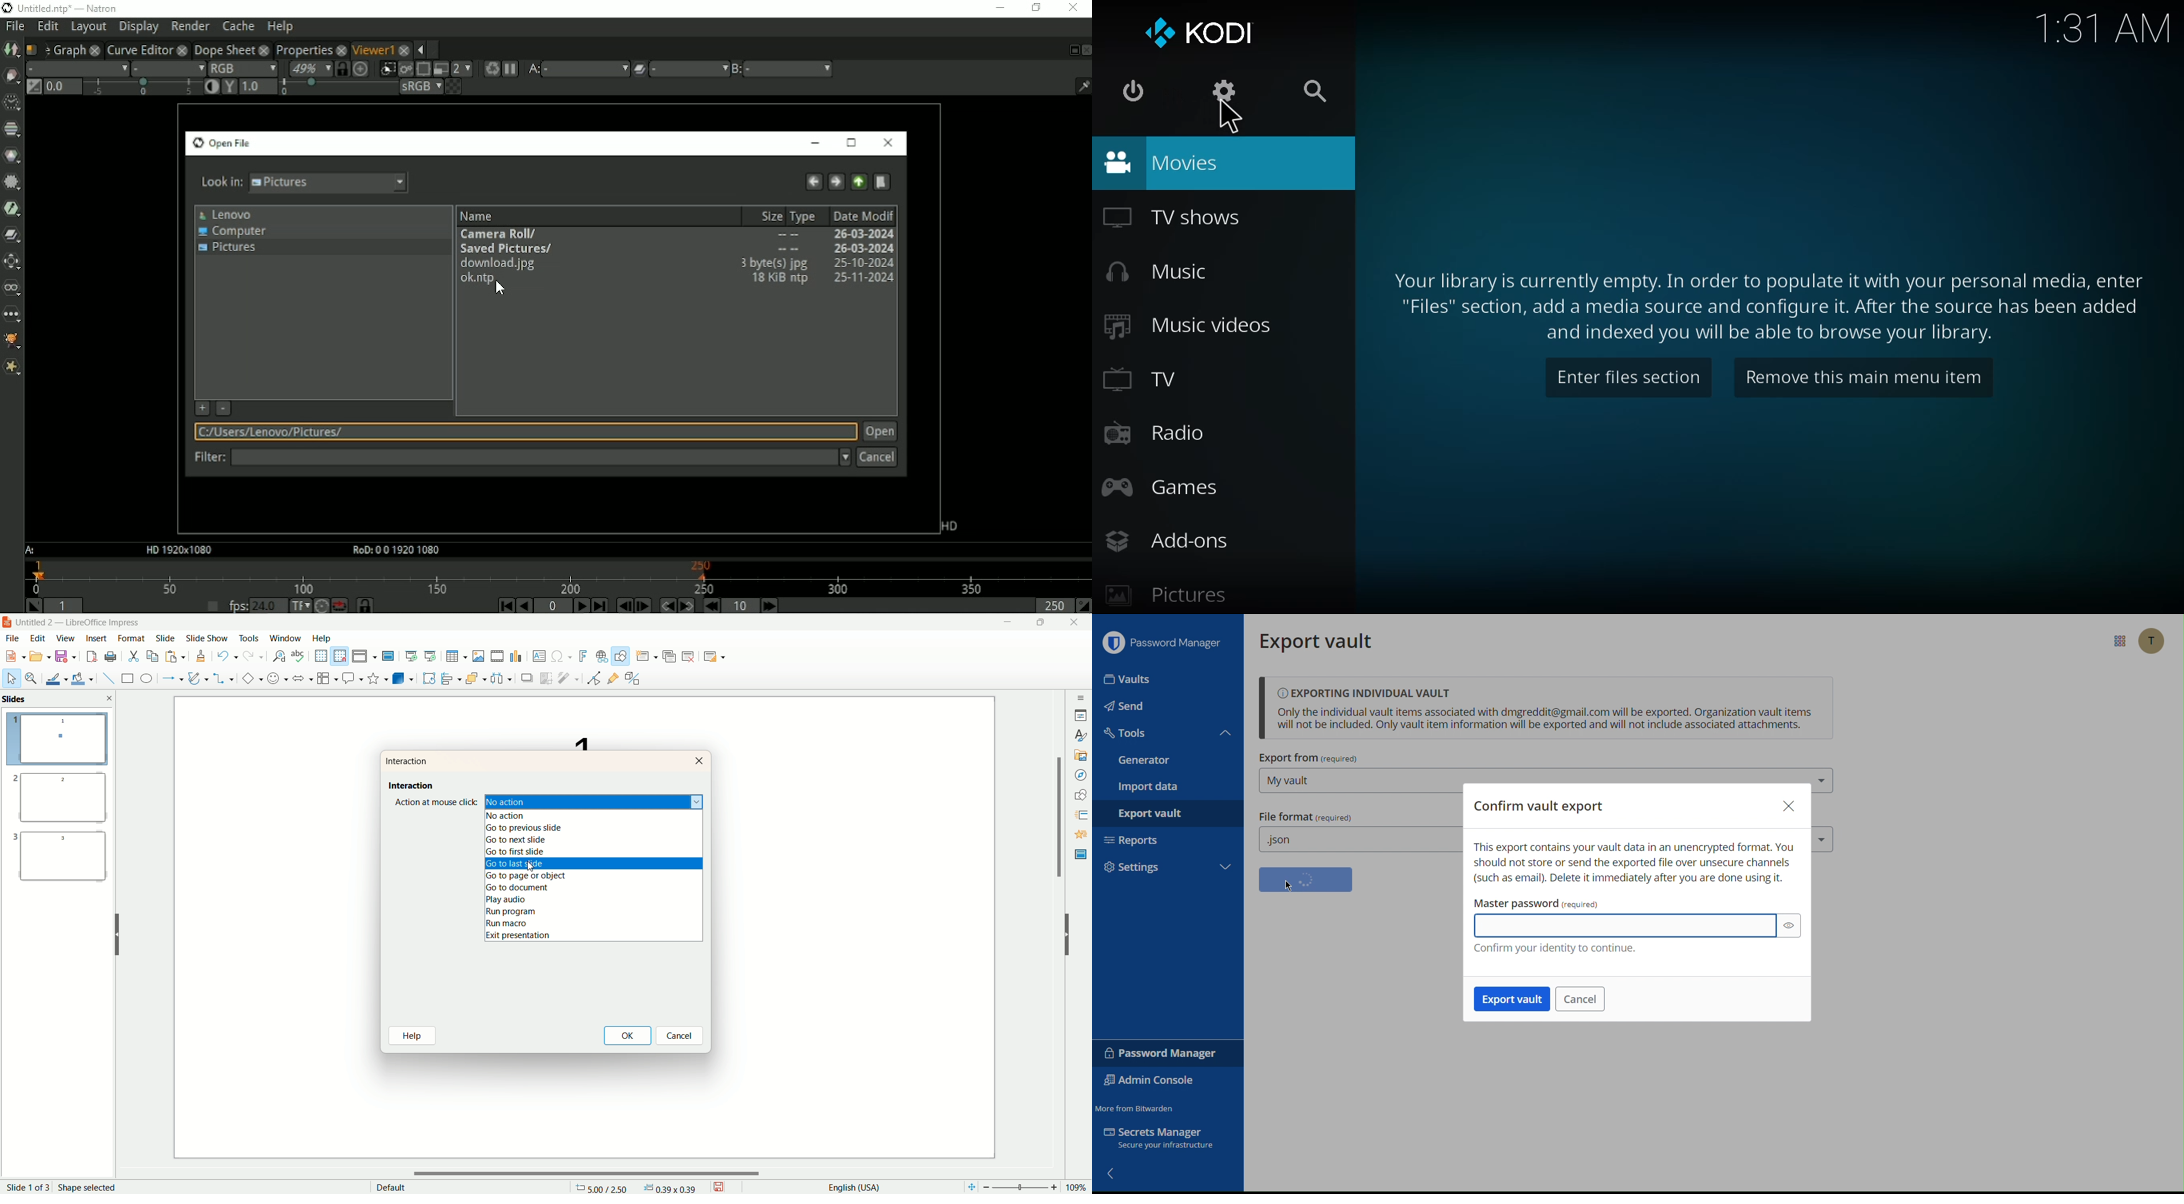 The height and width of the screenshot is (1204, 2184). I want to click on add-ons, so click(1170, 542).